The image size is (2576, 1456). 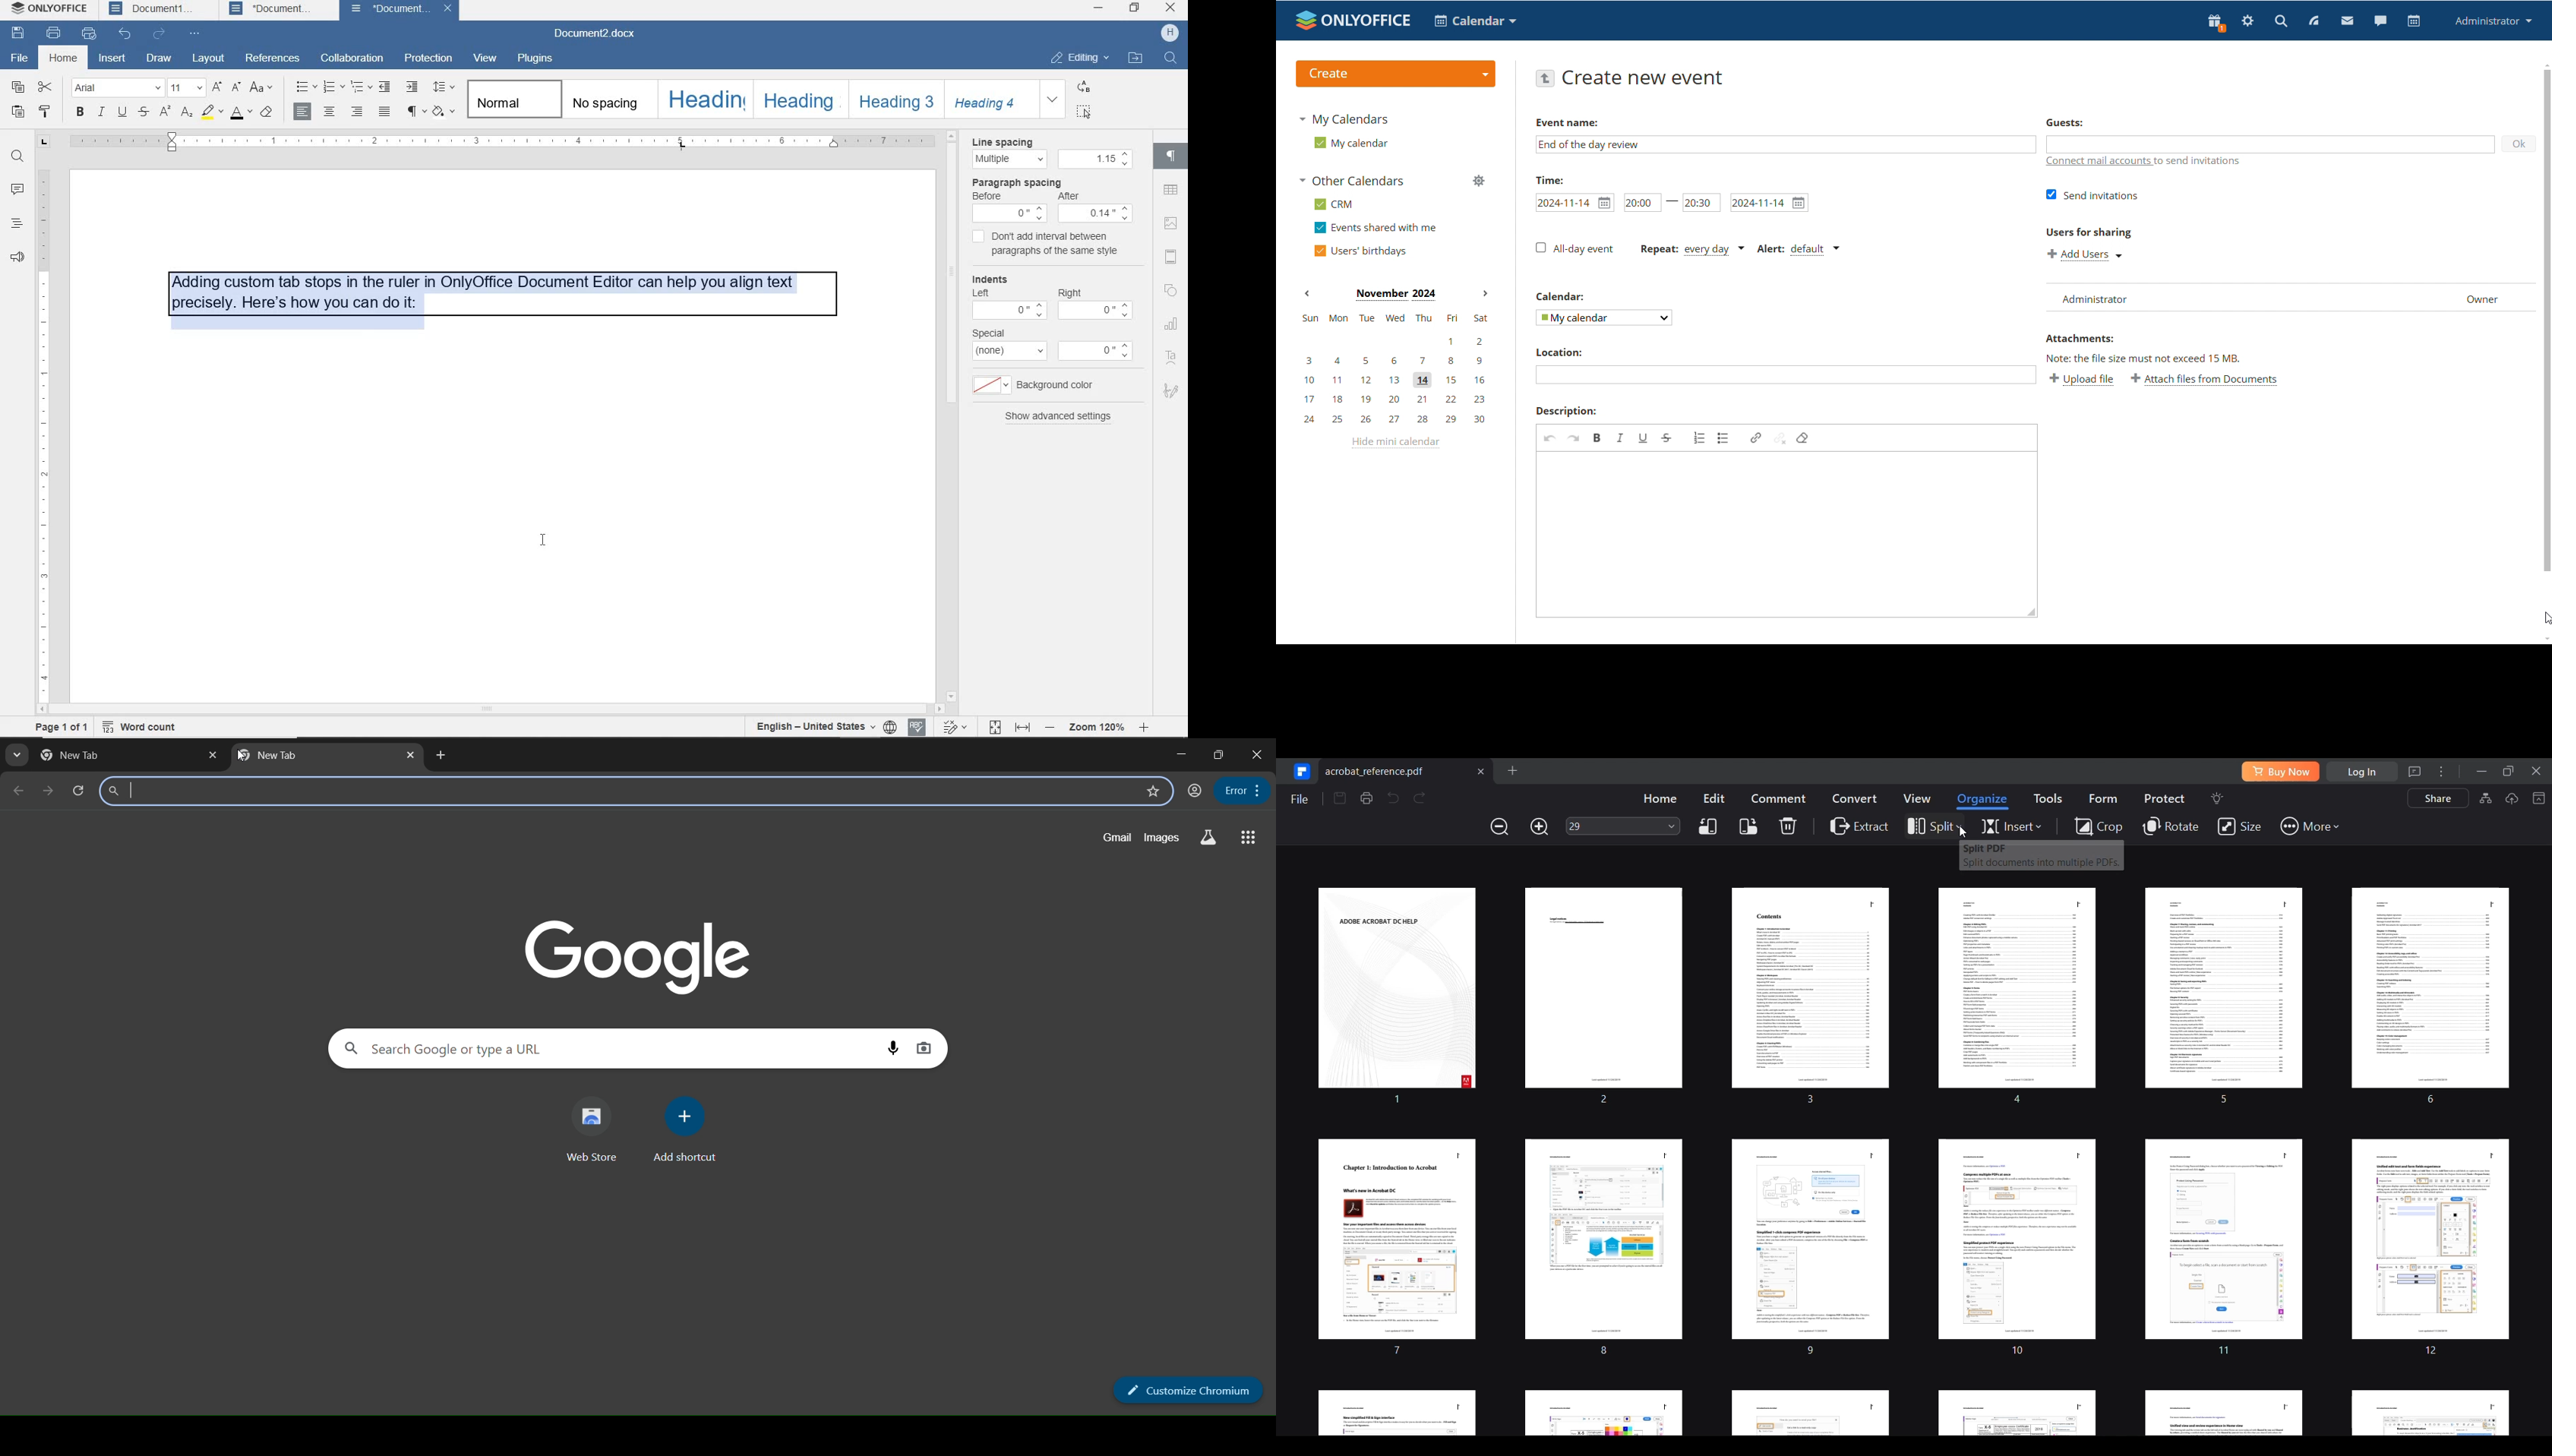 What do you see at coordinates (922, 1049) in the screenshot?
I see `google lens` at bounding box center [922, 1049].